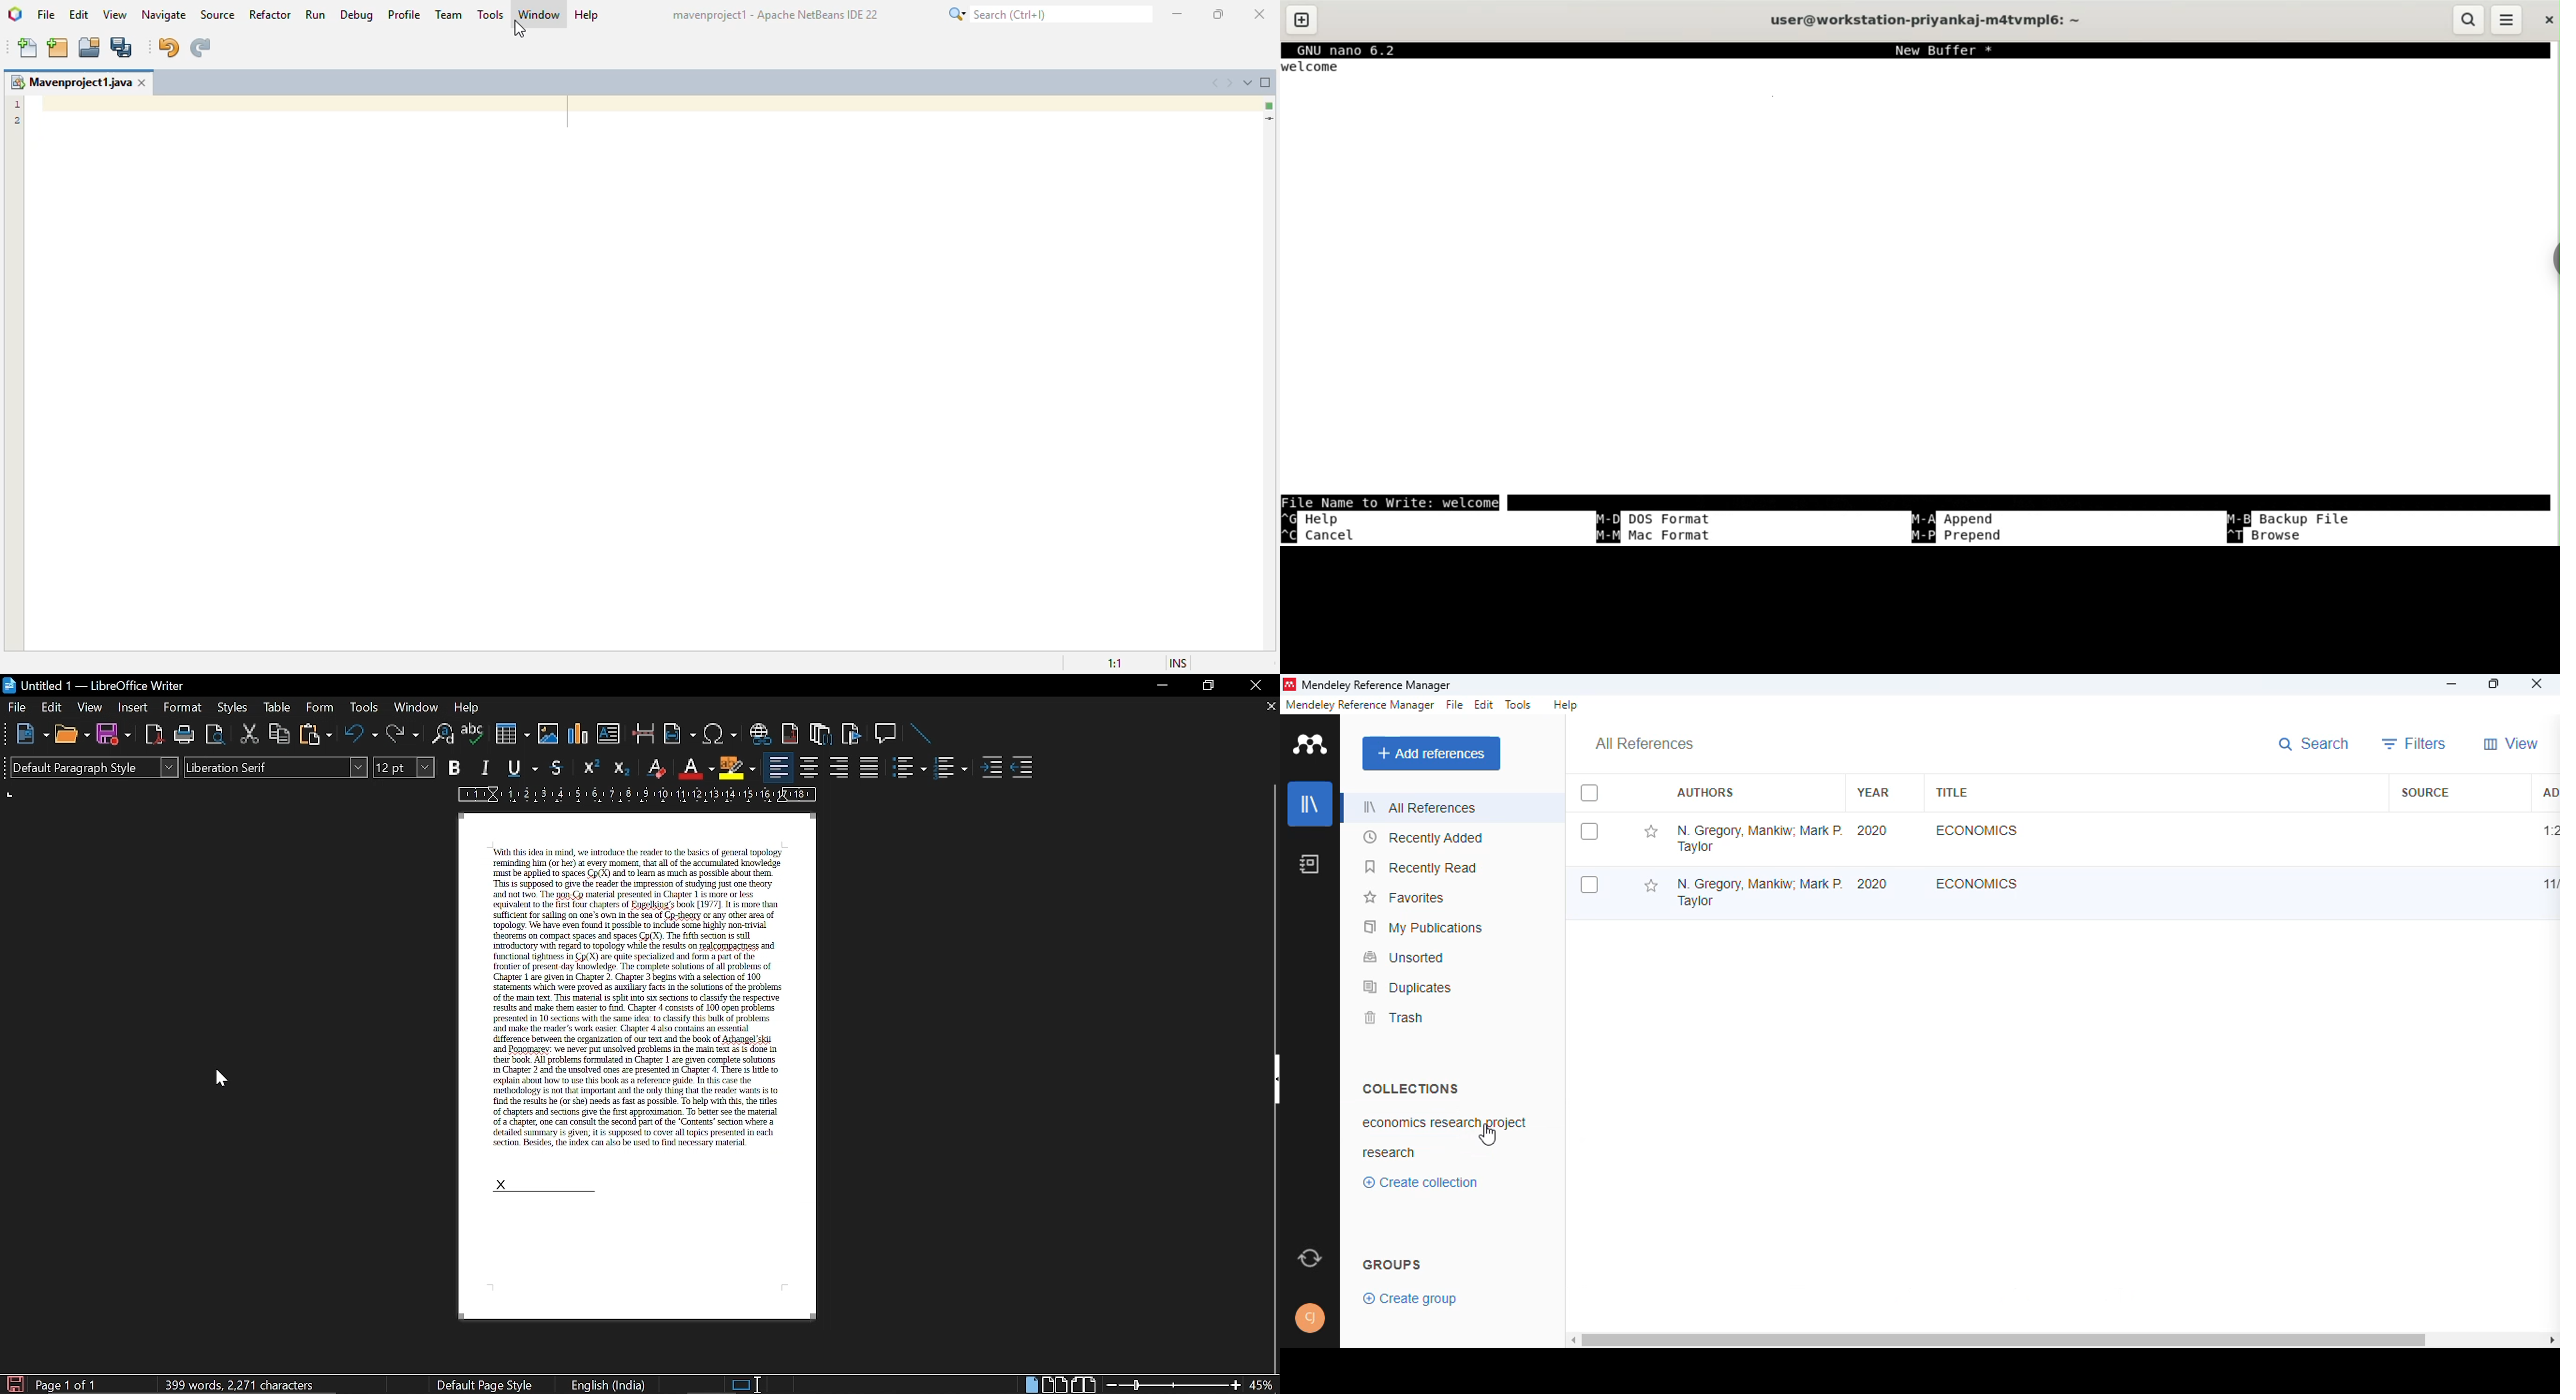  Describe the element at coordinates (789, 734) in the screenshot. I see `insert endnote` at that location.